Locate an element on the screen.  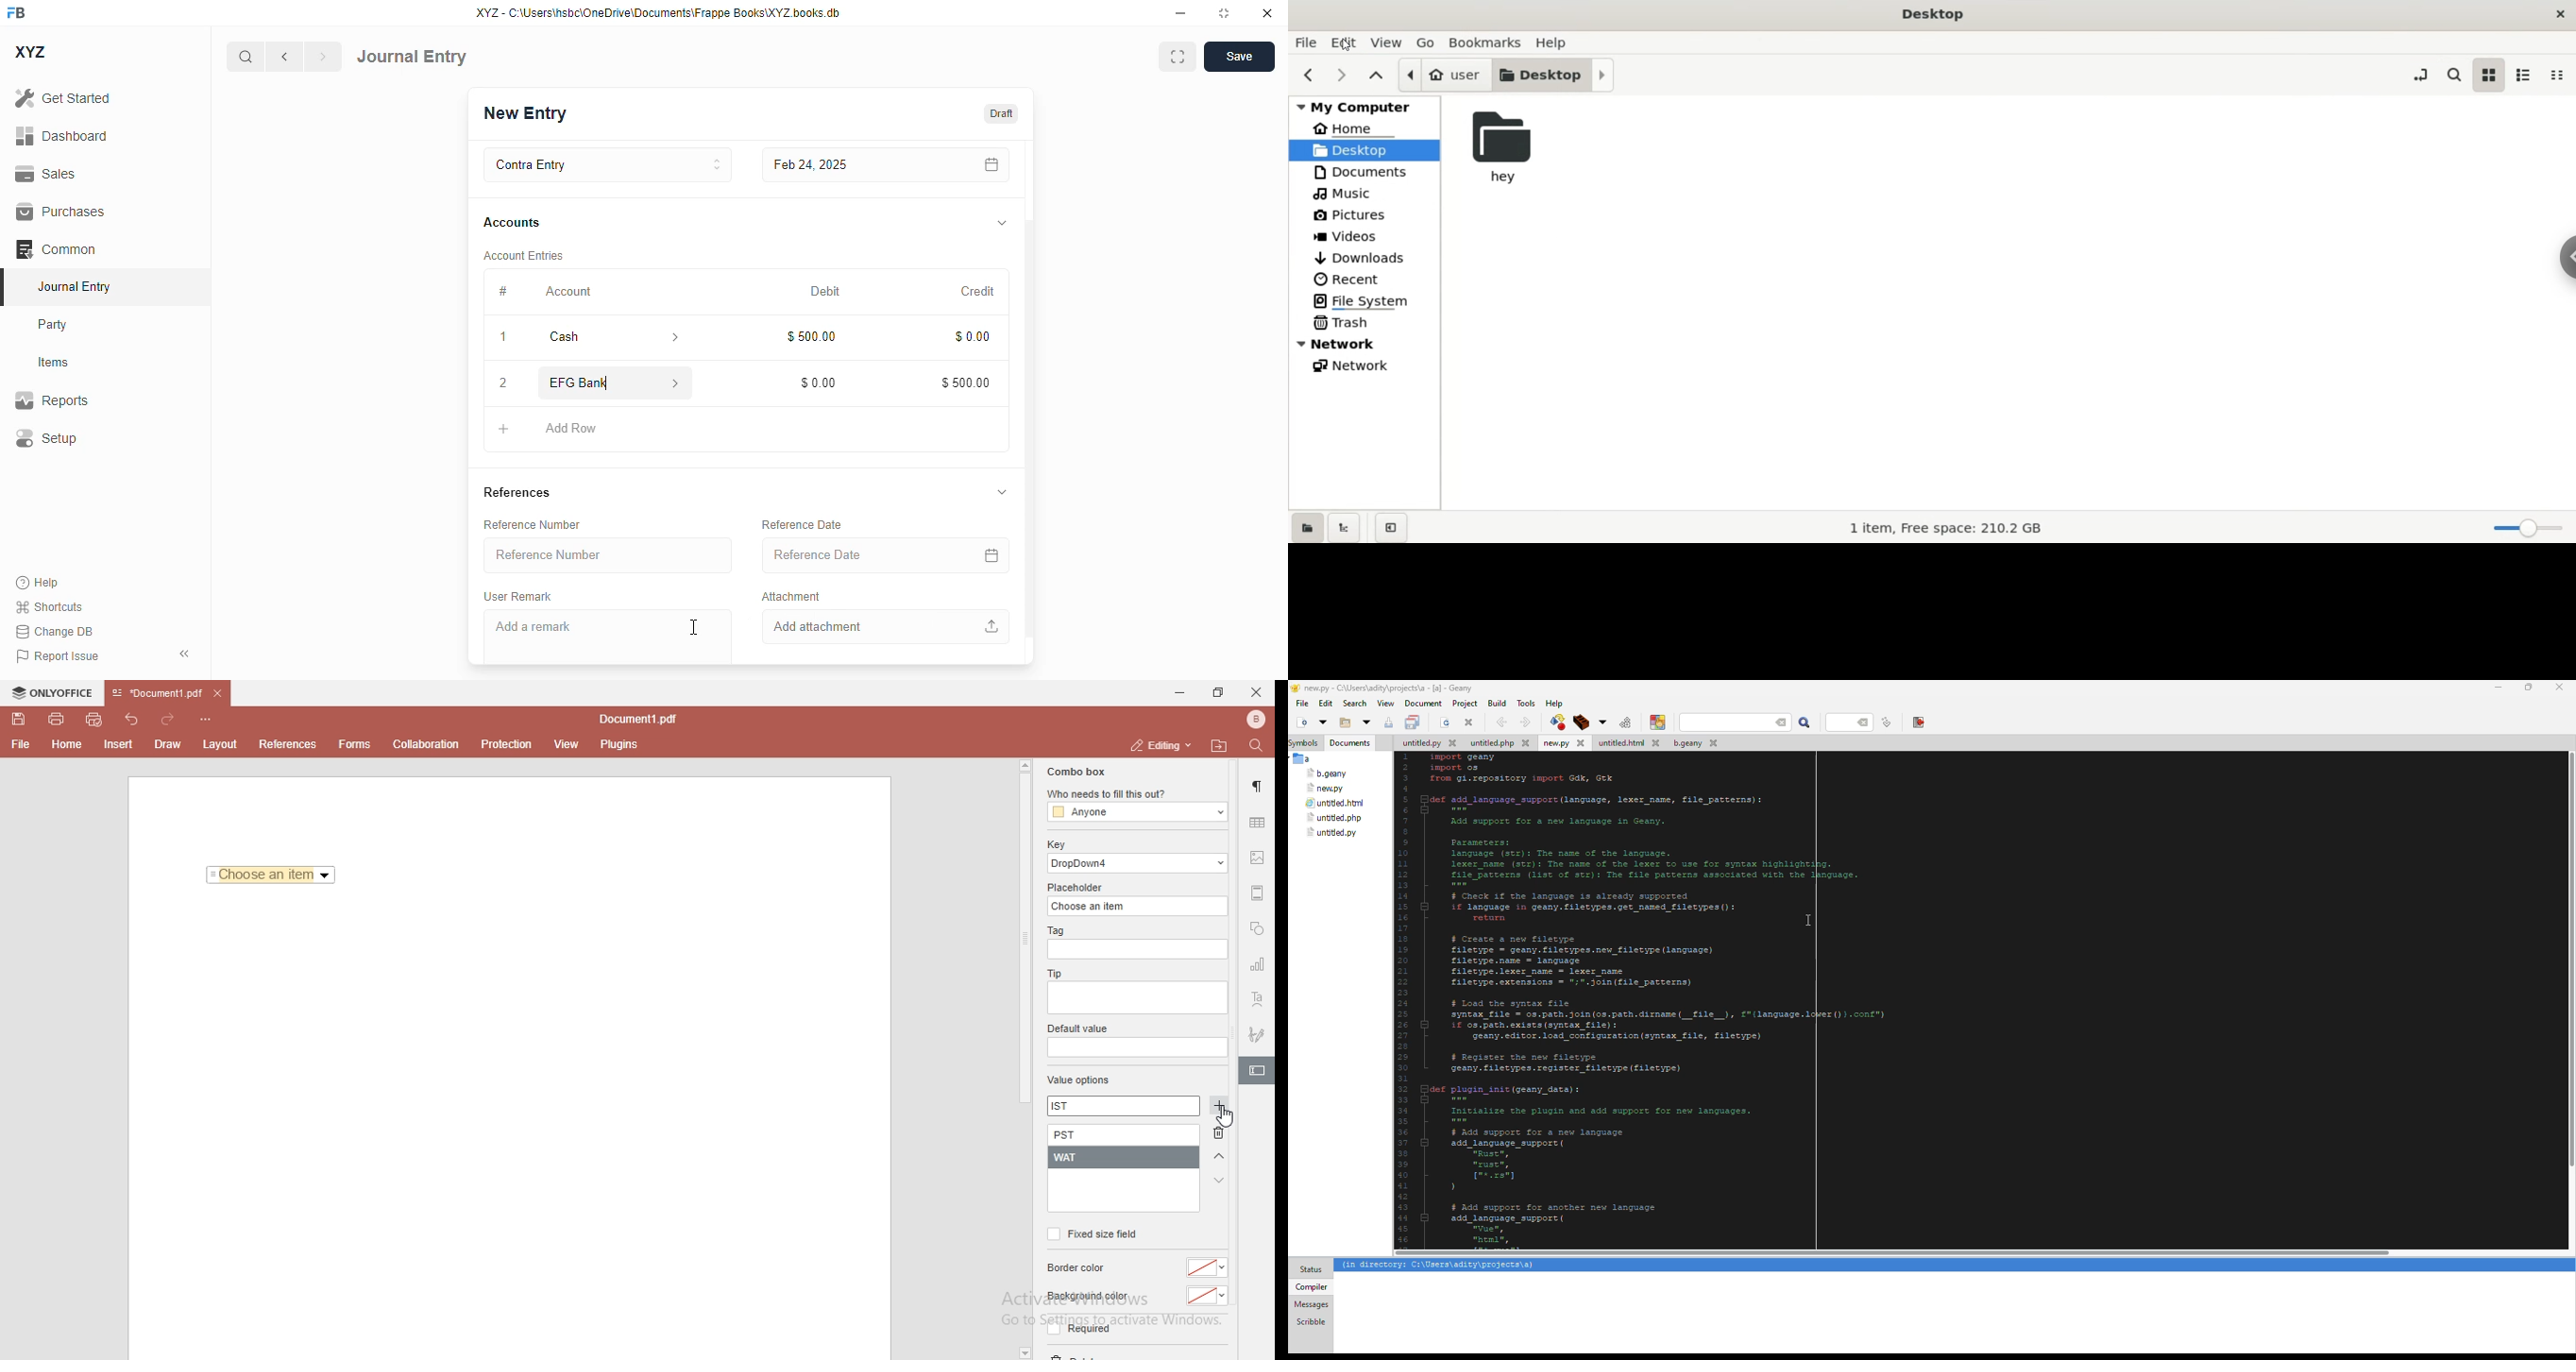
search is located at coordinates (2454, 75).